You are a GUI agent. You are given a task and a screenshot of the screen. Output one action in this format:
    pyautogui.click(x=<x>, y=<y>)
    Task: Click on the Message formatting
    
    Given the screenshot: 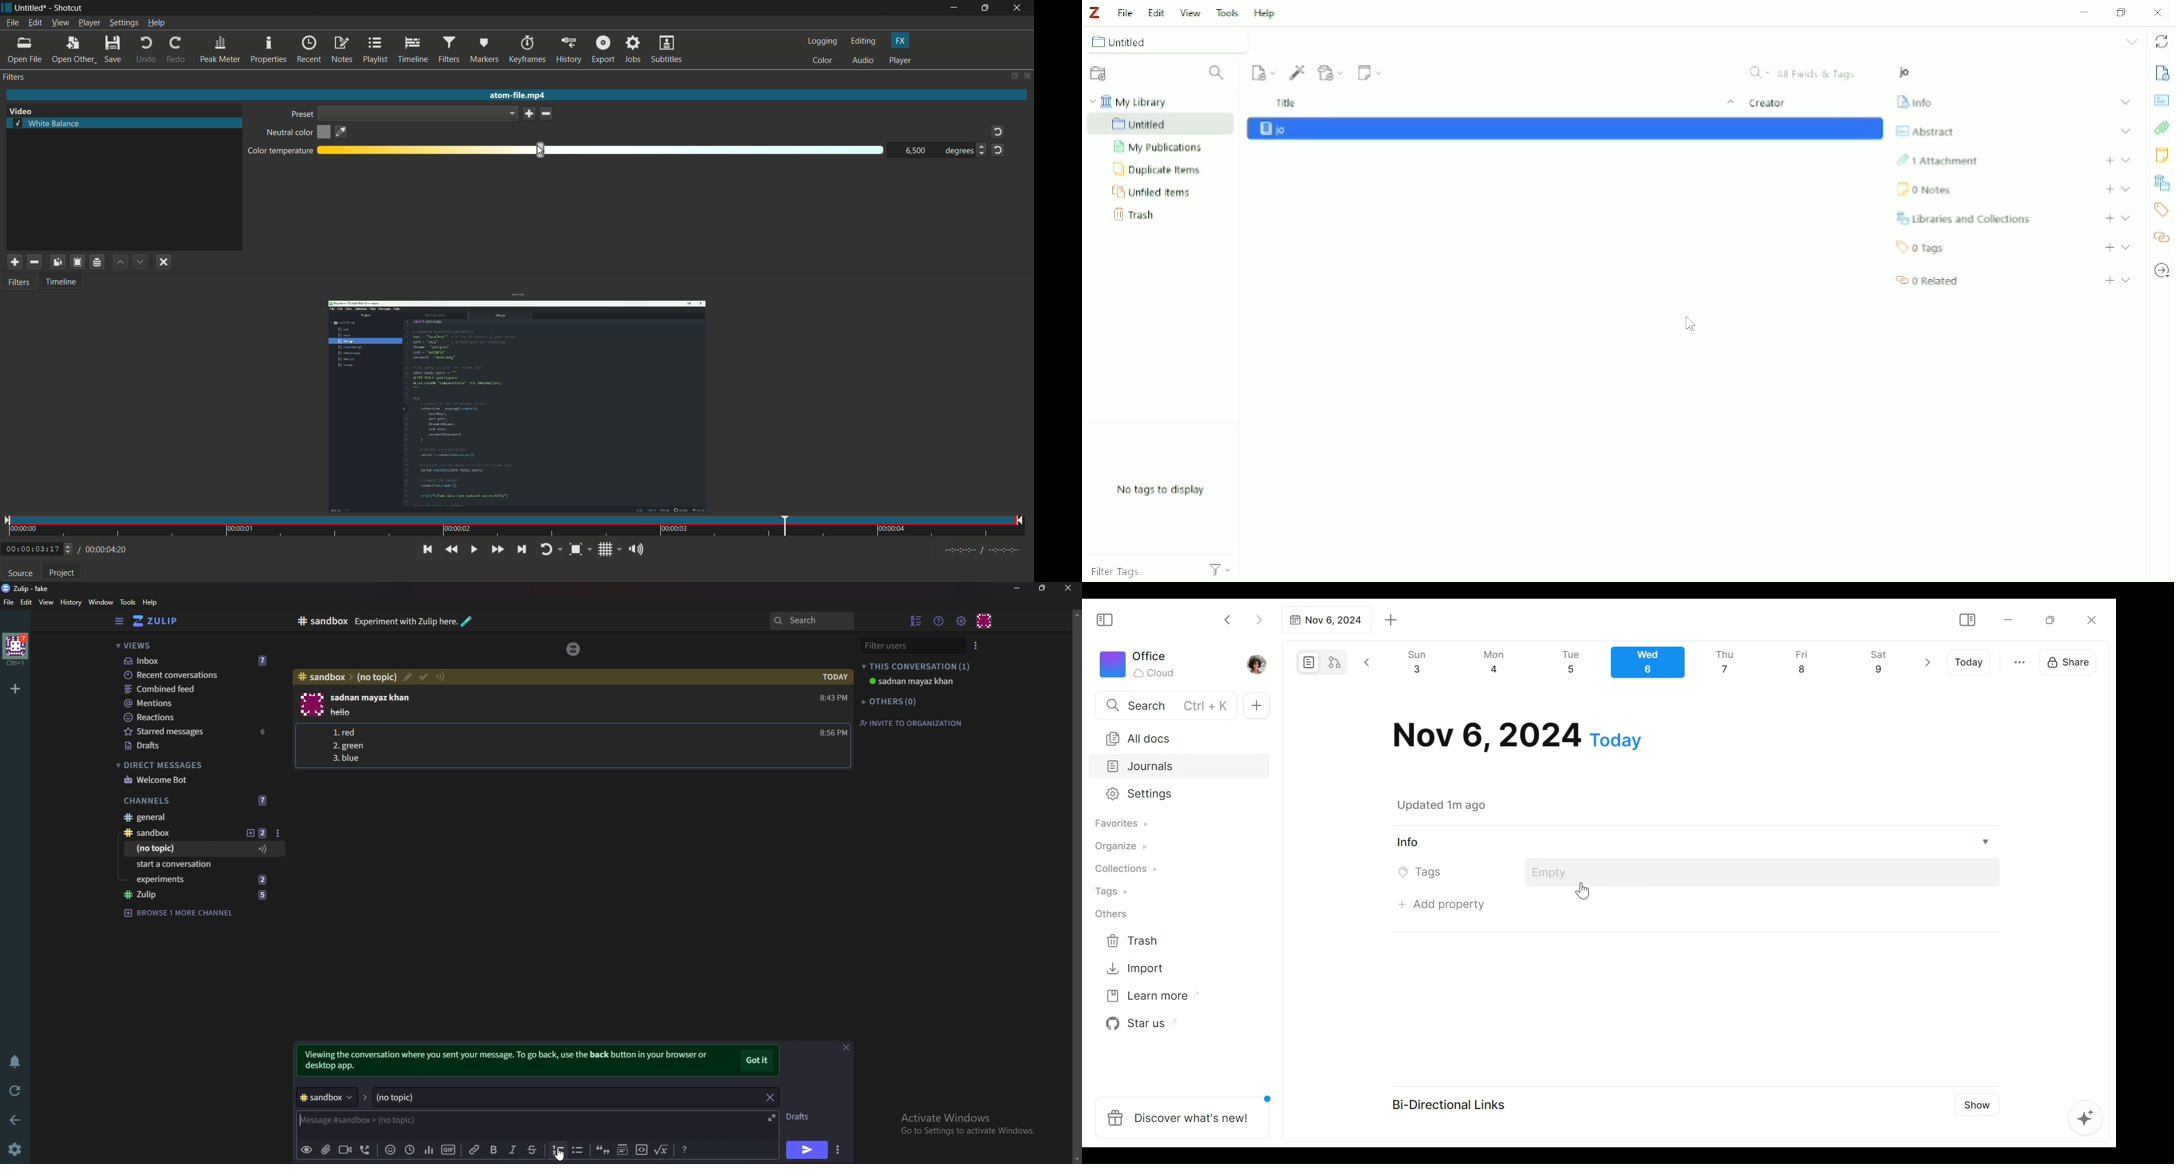 What is the action you would take?
    pyautogui.click(x=685, y=1150)
    